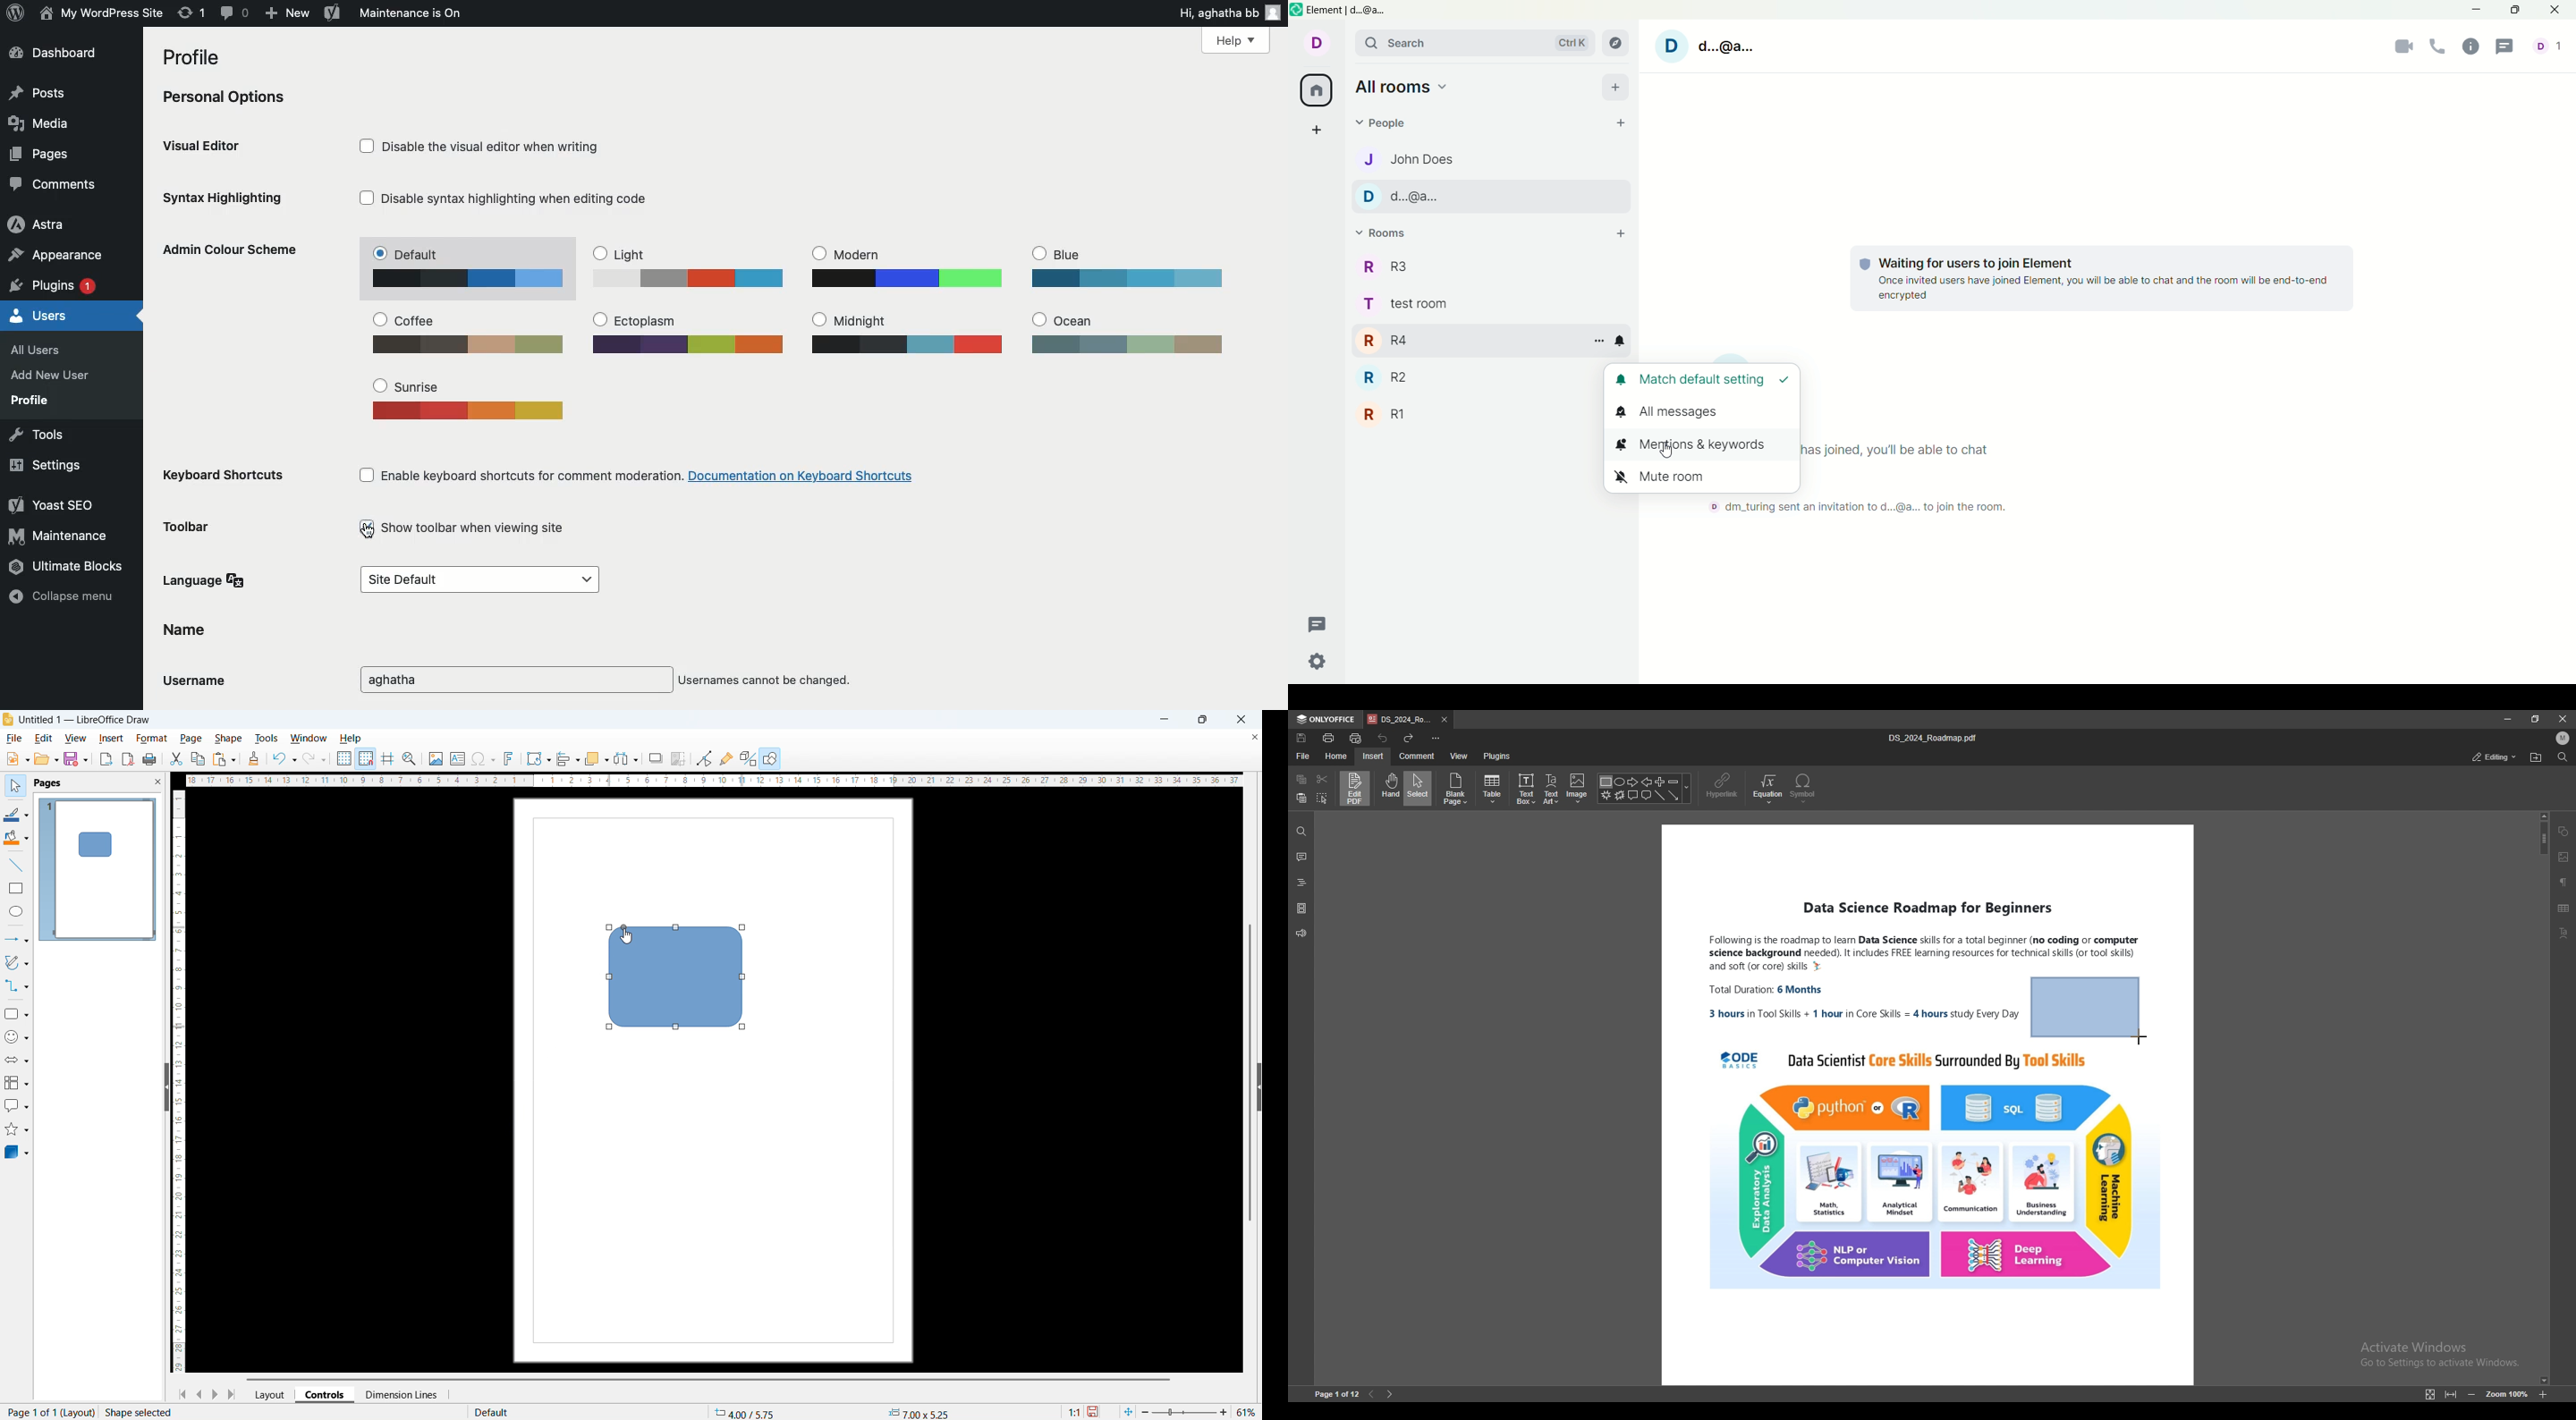  What do you see at coordinates (1666, 450) in the screenshot?
I see `Cursor` at bounding box center [1666, 450].